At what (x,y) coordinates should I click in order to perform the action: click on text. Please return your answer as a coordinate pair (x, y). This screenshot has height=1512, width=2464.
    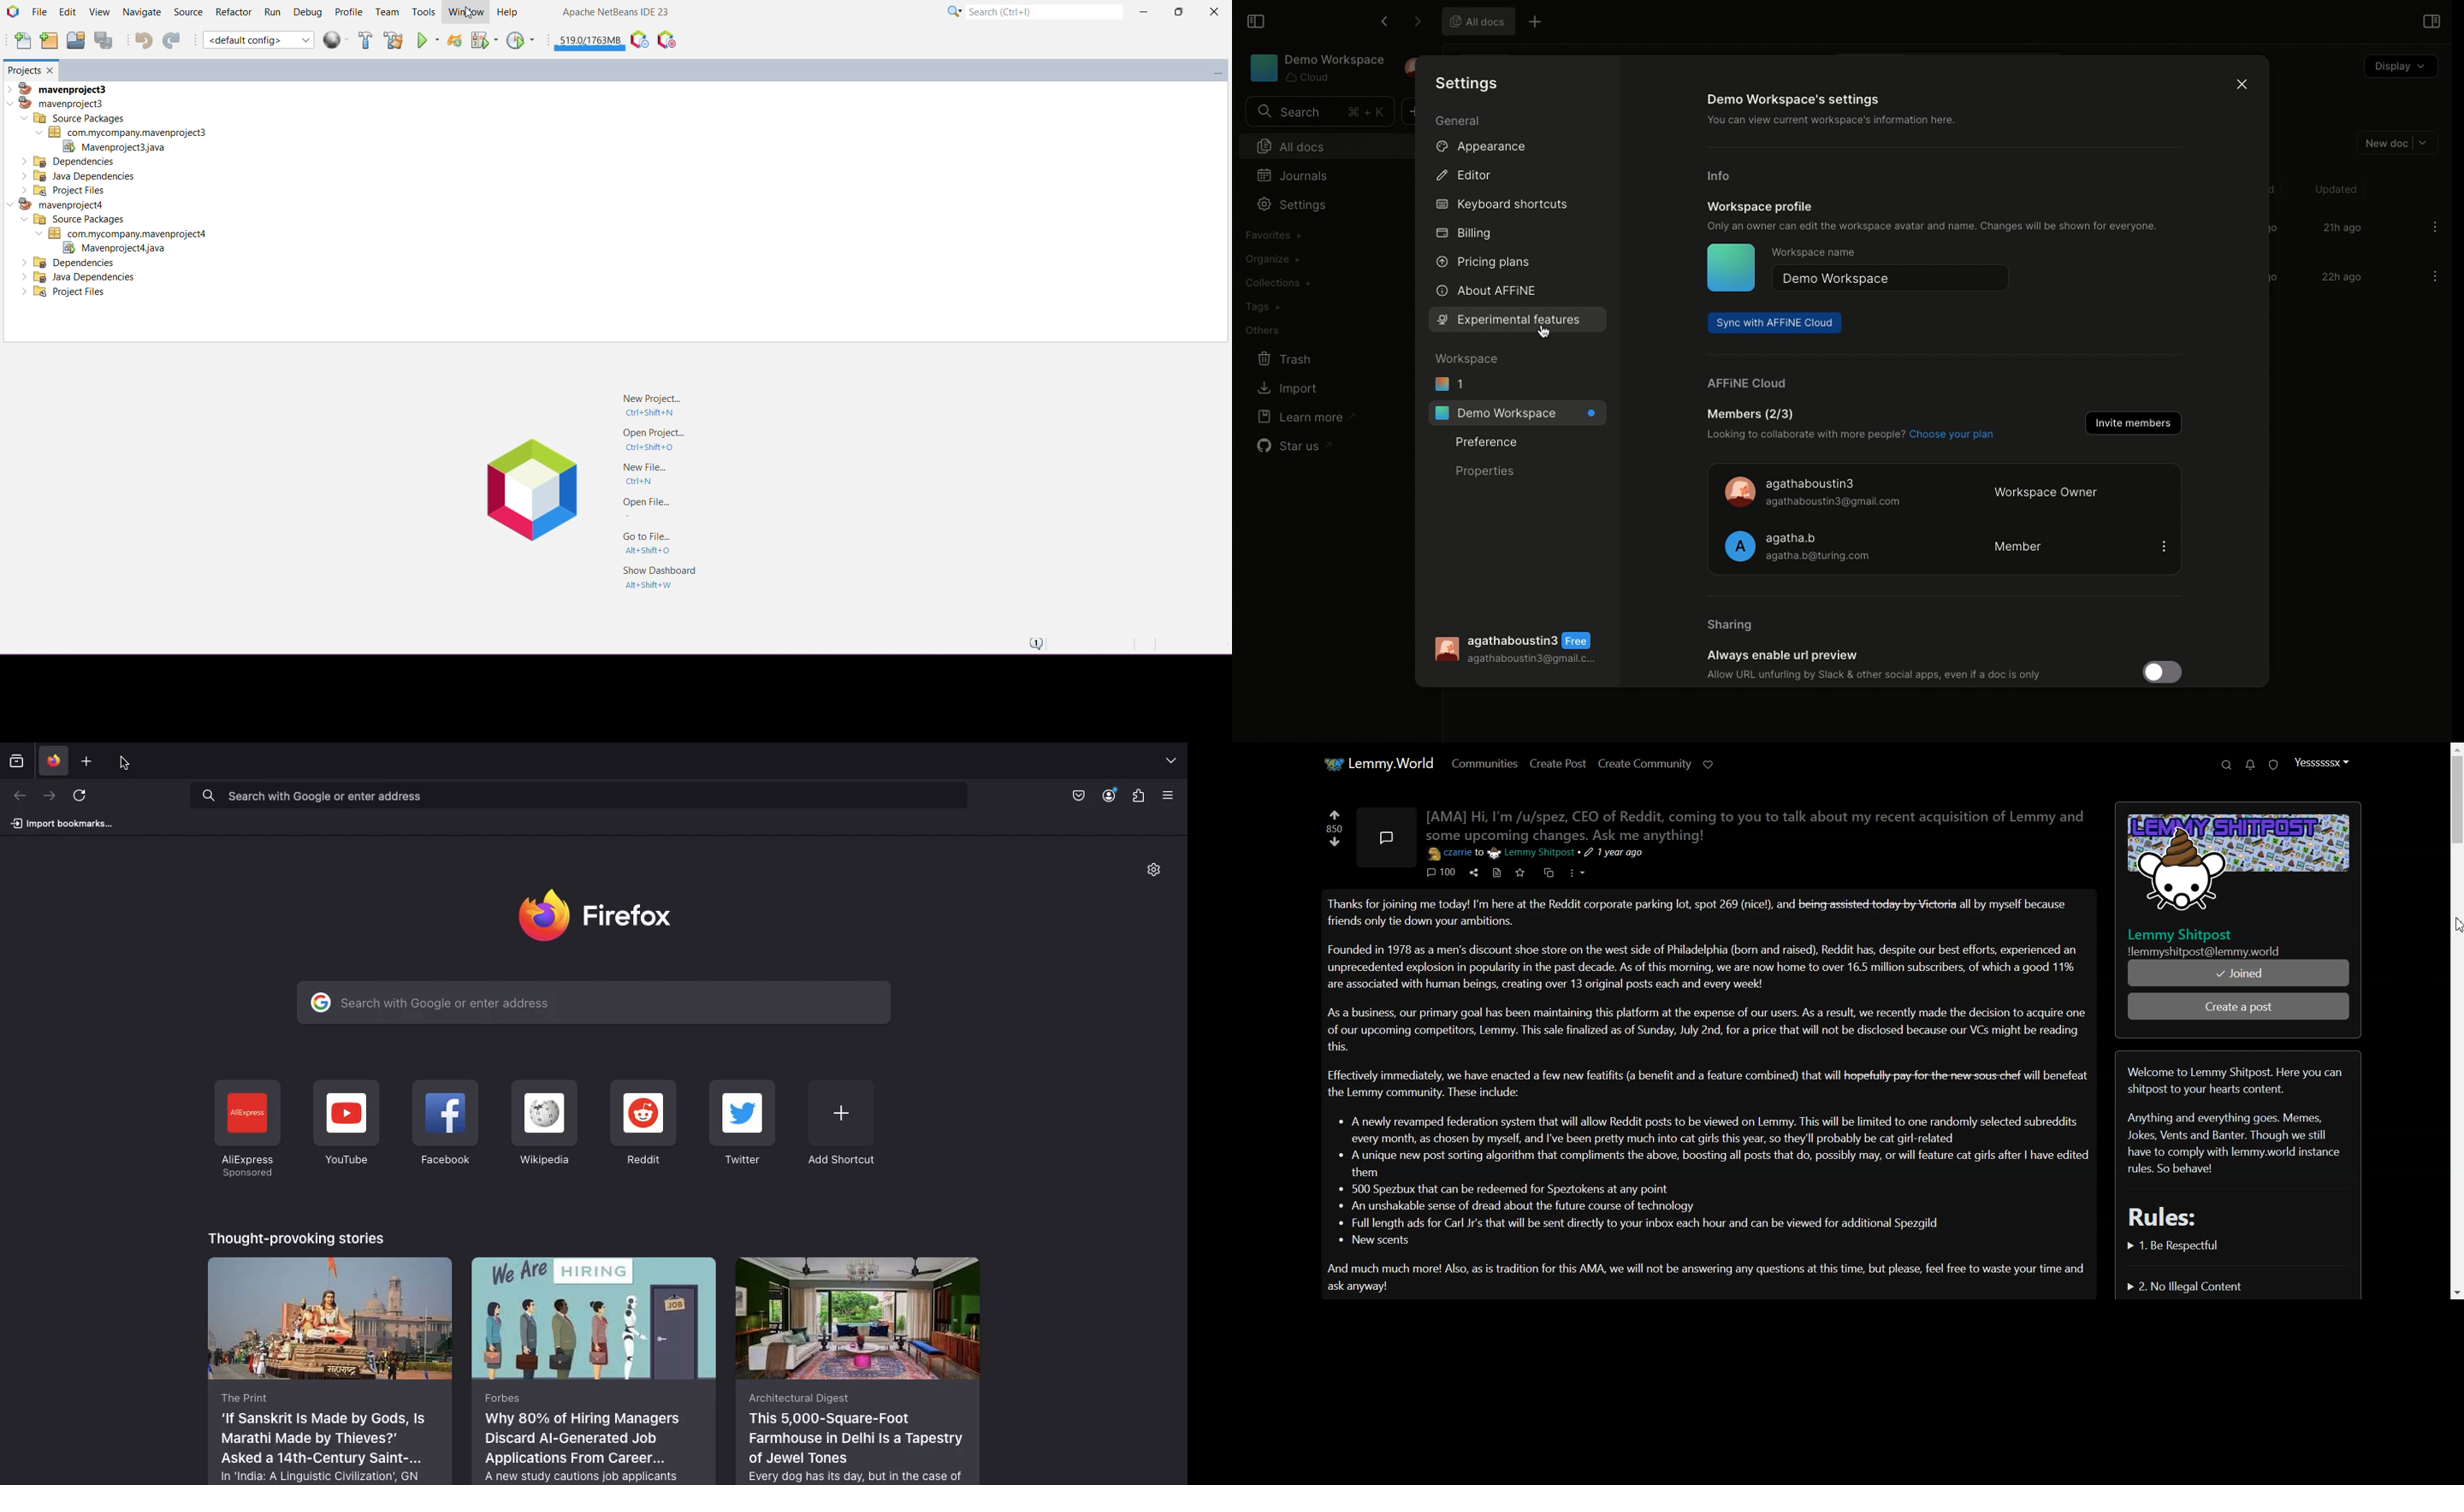
    Looking at the image, I should click on (1335, 829).